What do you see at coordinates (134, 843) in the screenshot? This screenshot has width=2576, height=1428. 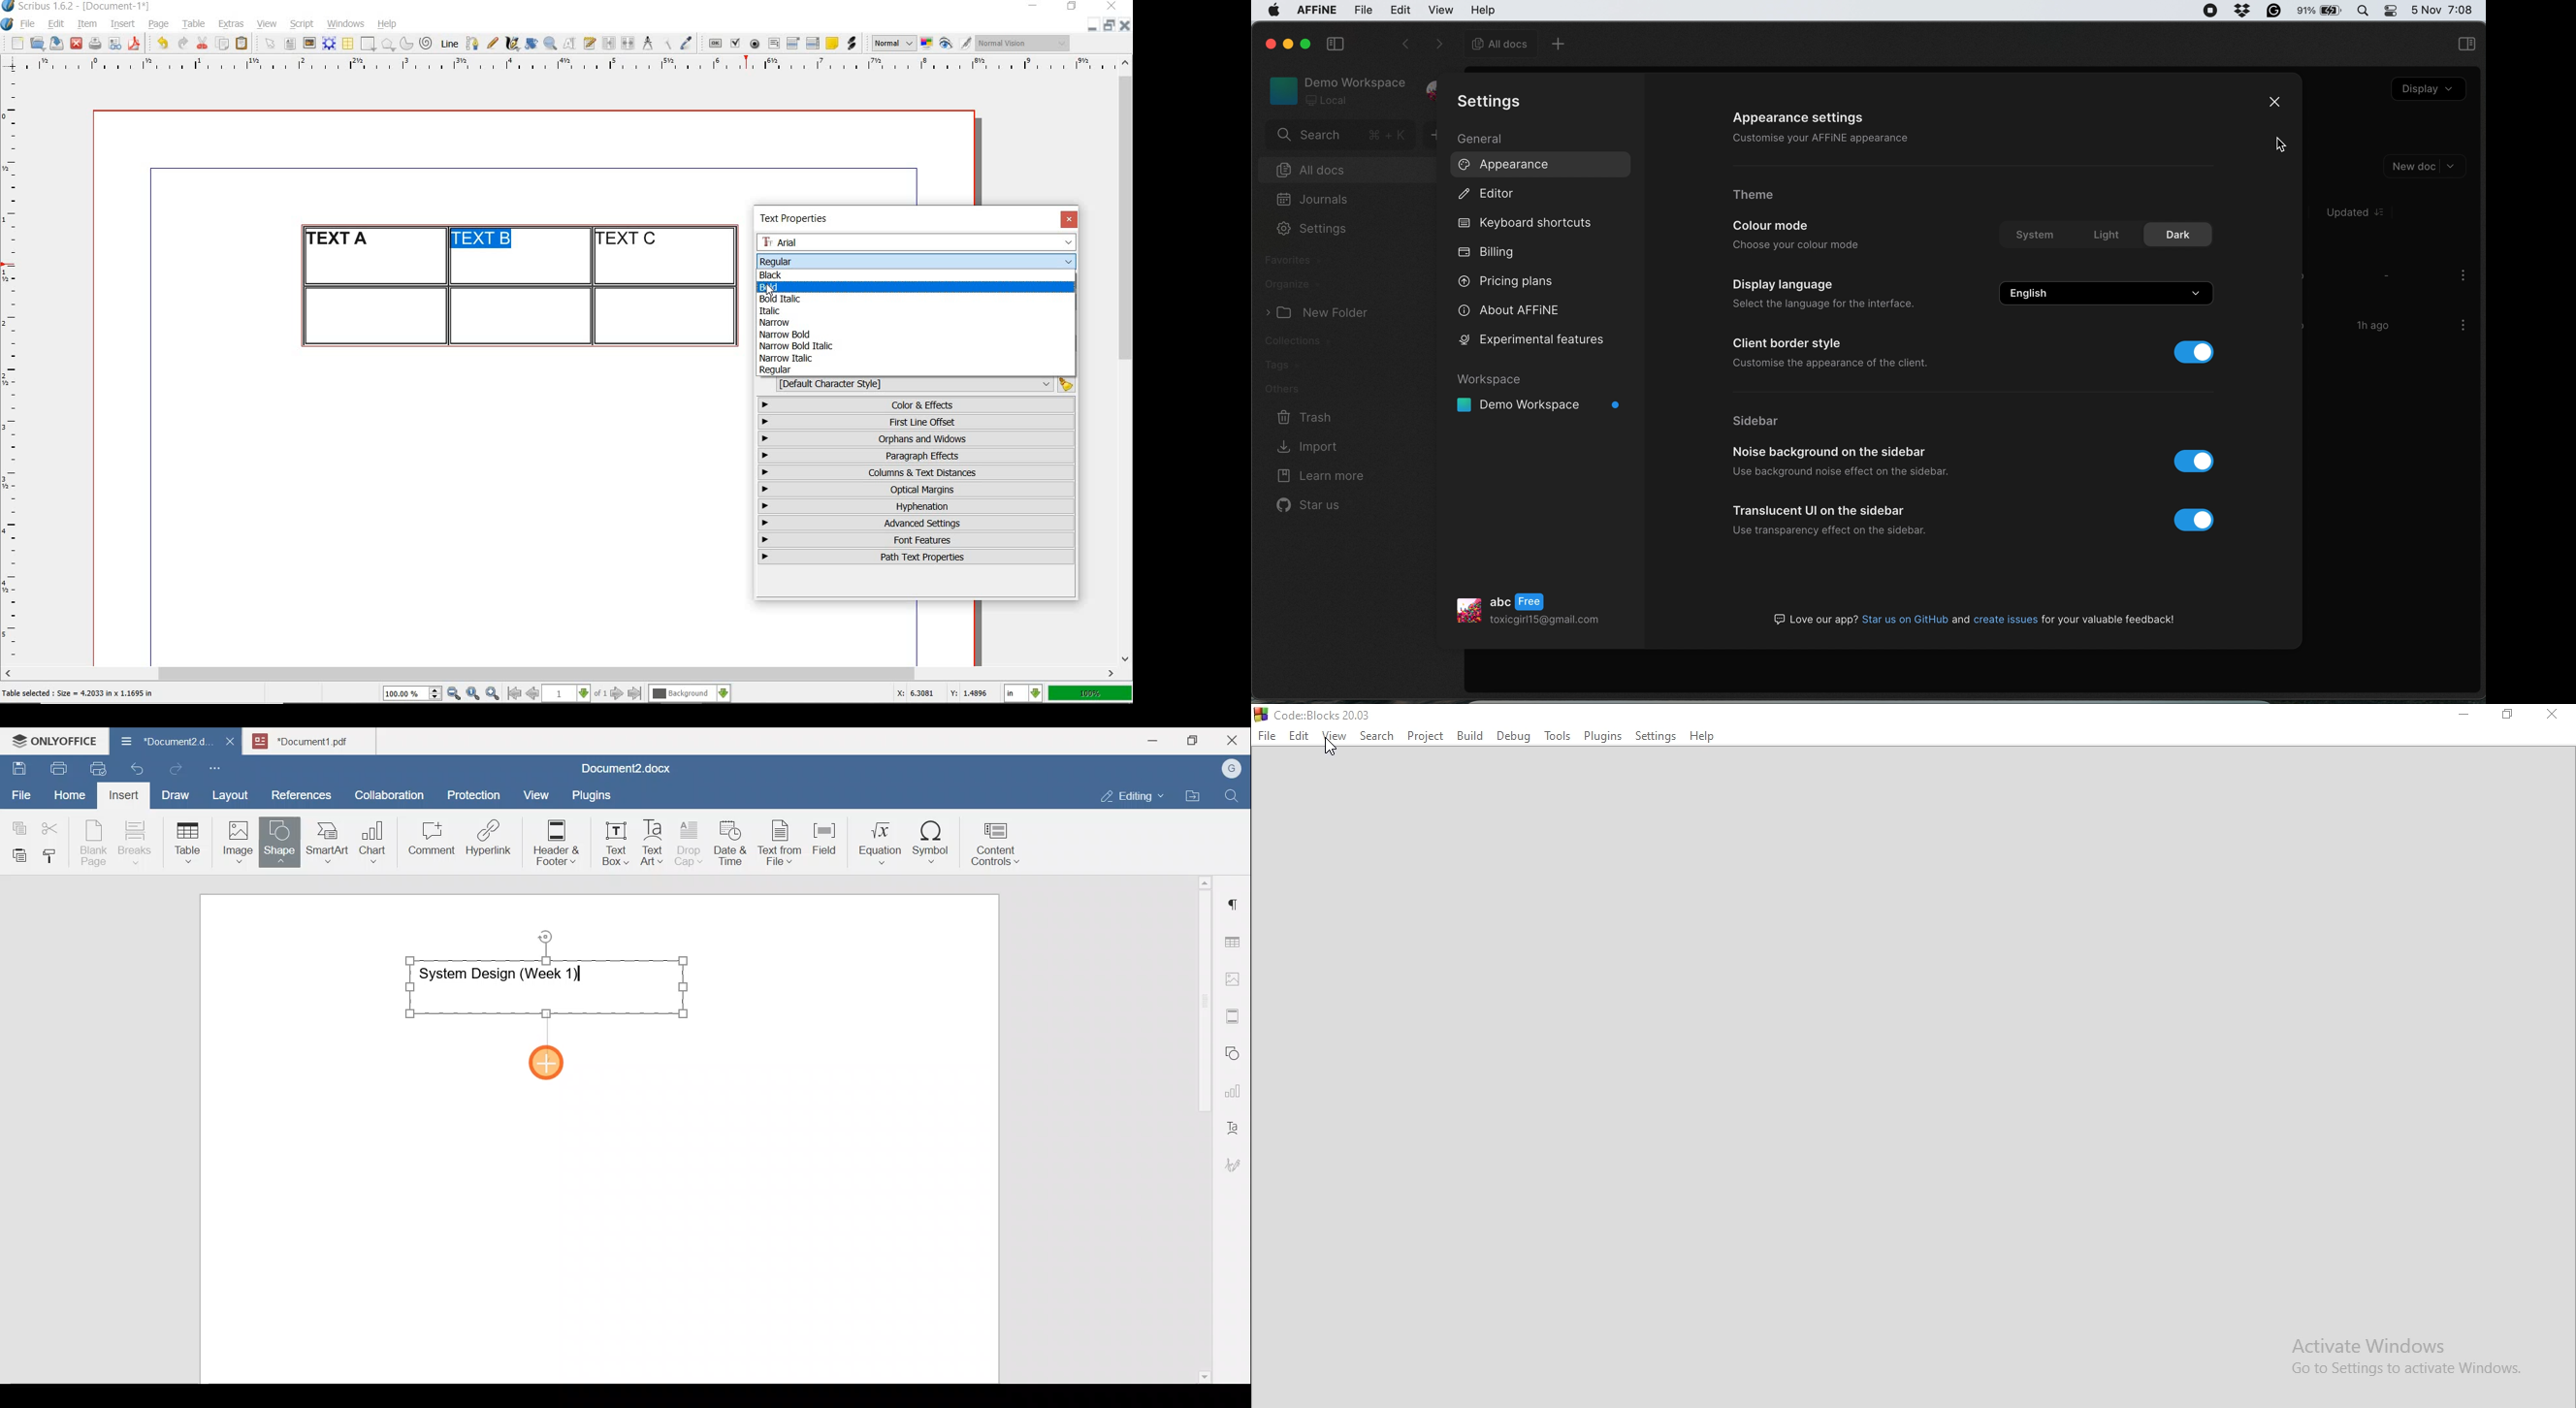 I see `Breaks` at bounding box center [134, 843].